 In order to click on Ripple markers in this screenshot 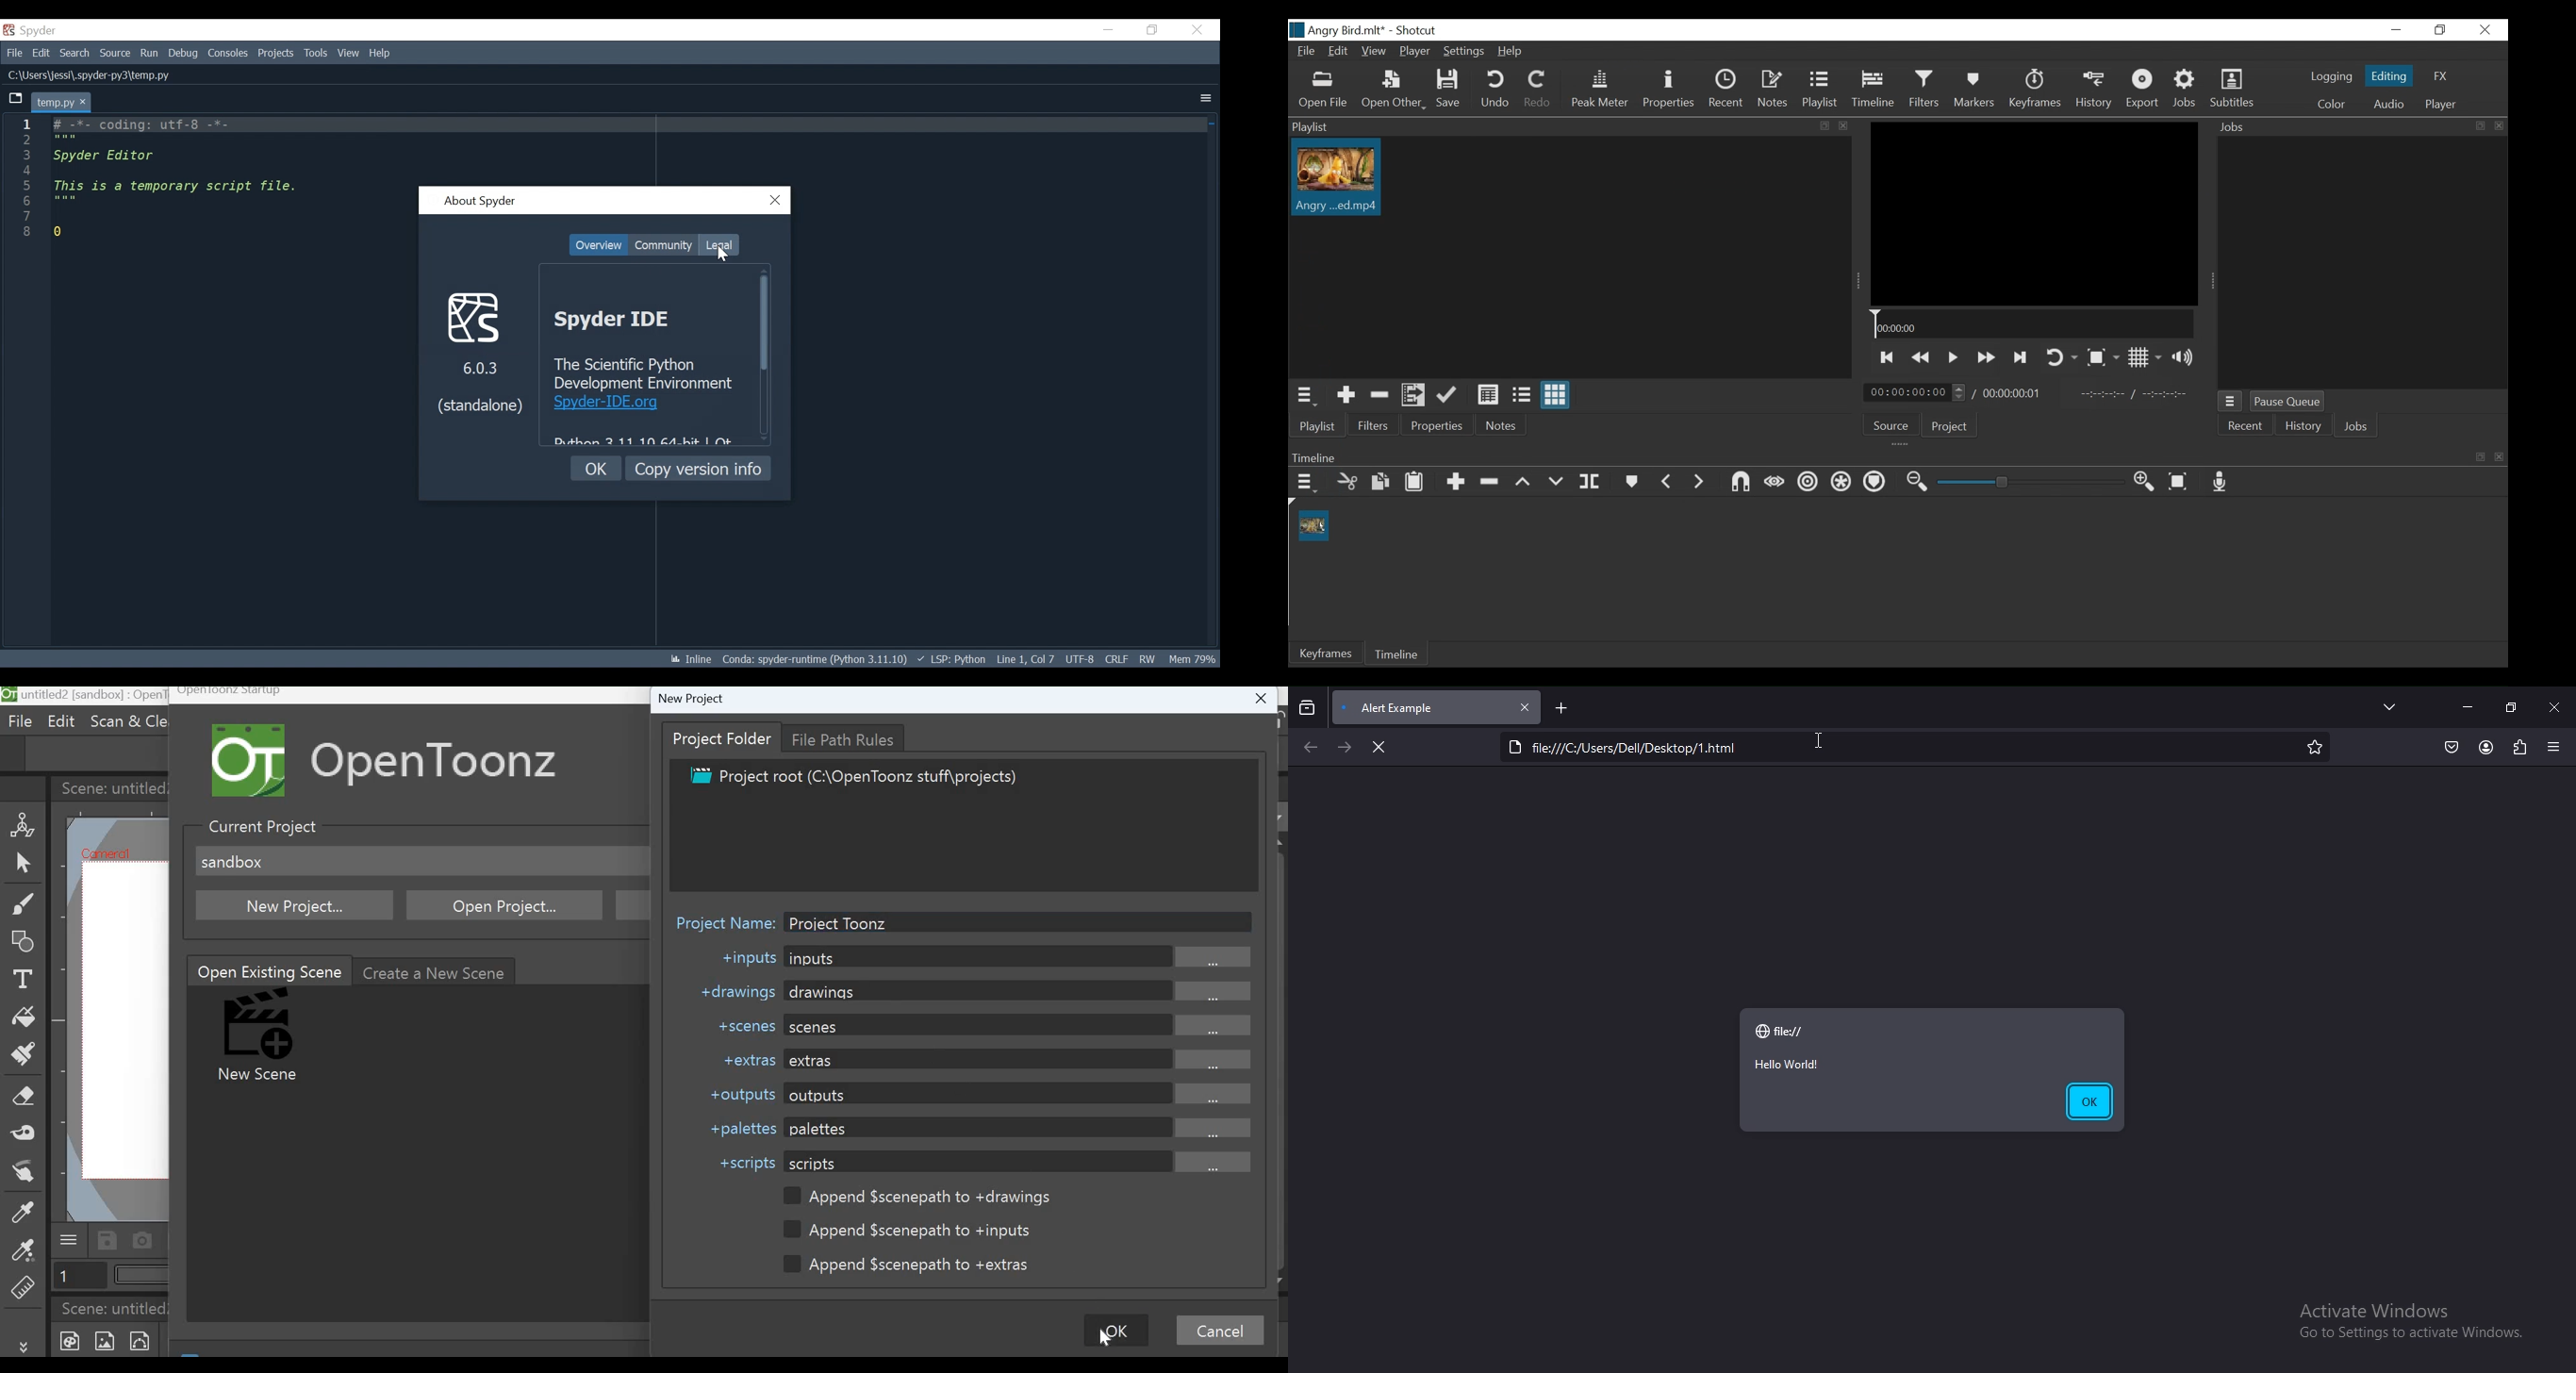, I will do `click(1874, 483)`.